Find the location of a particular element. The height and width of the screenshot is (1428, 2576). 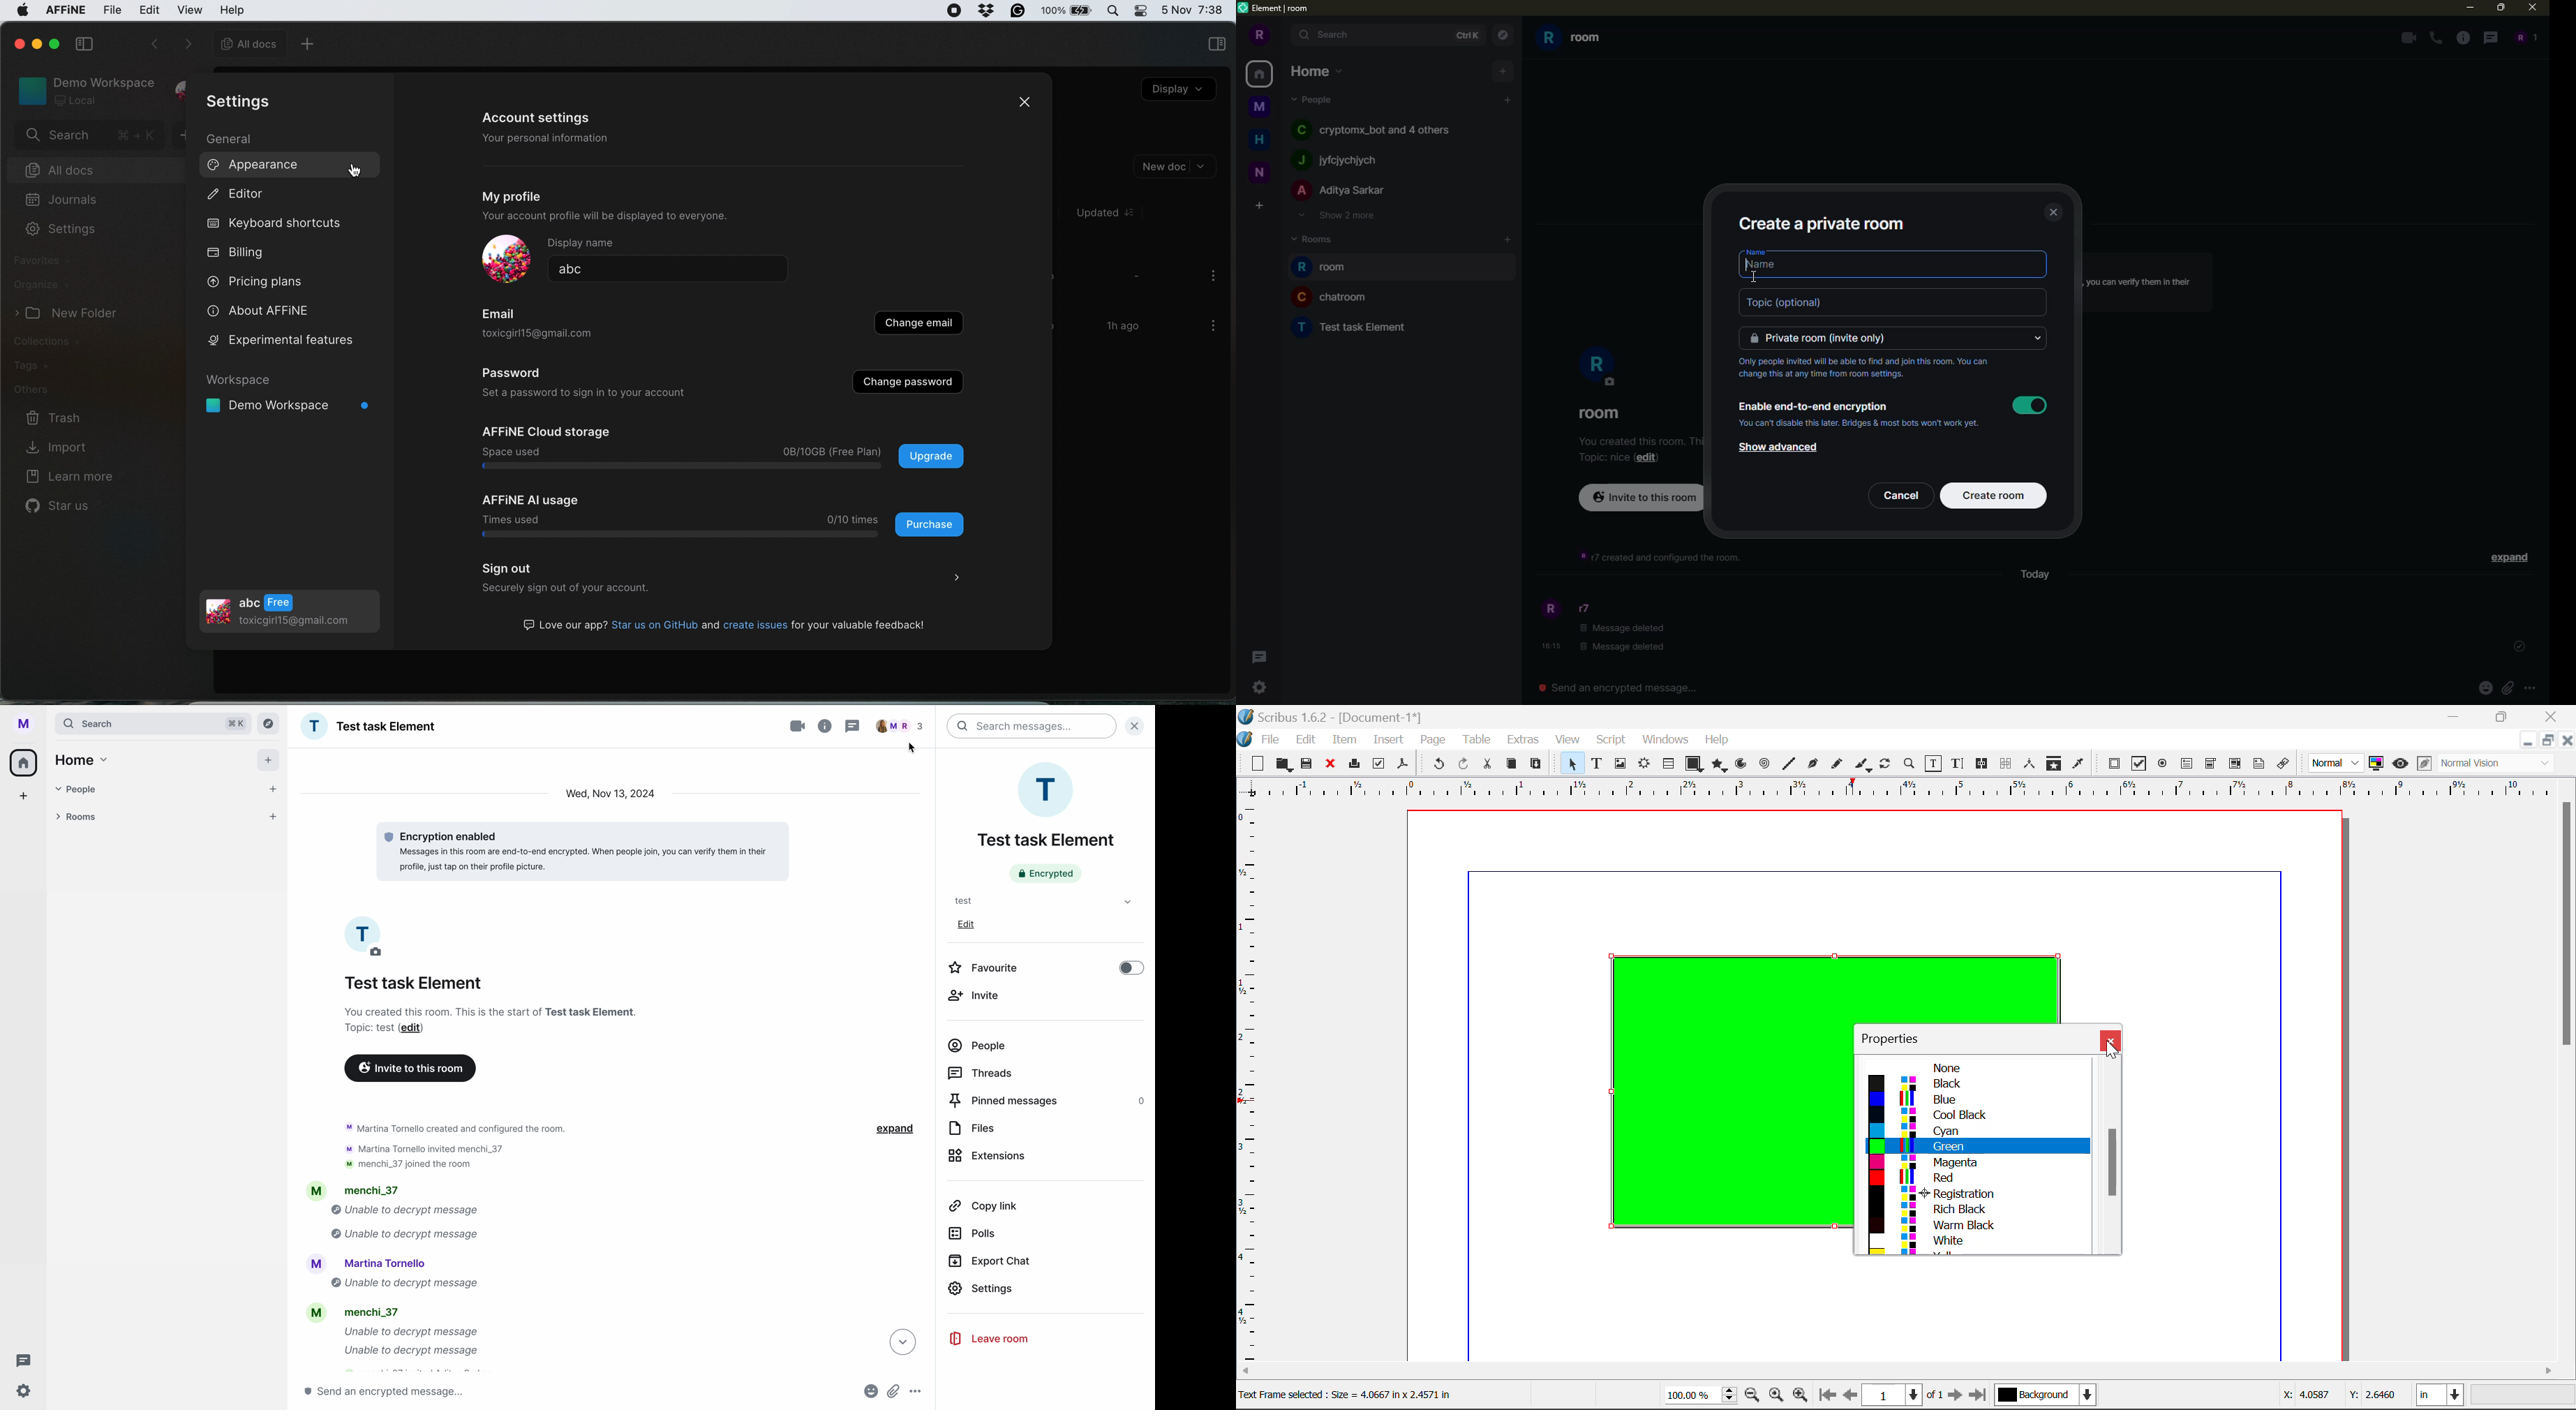

Page is located at coordinates (1432, 740).